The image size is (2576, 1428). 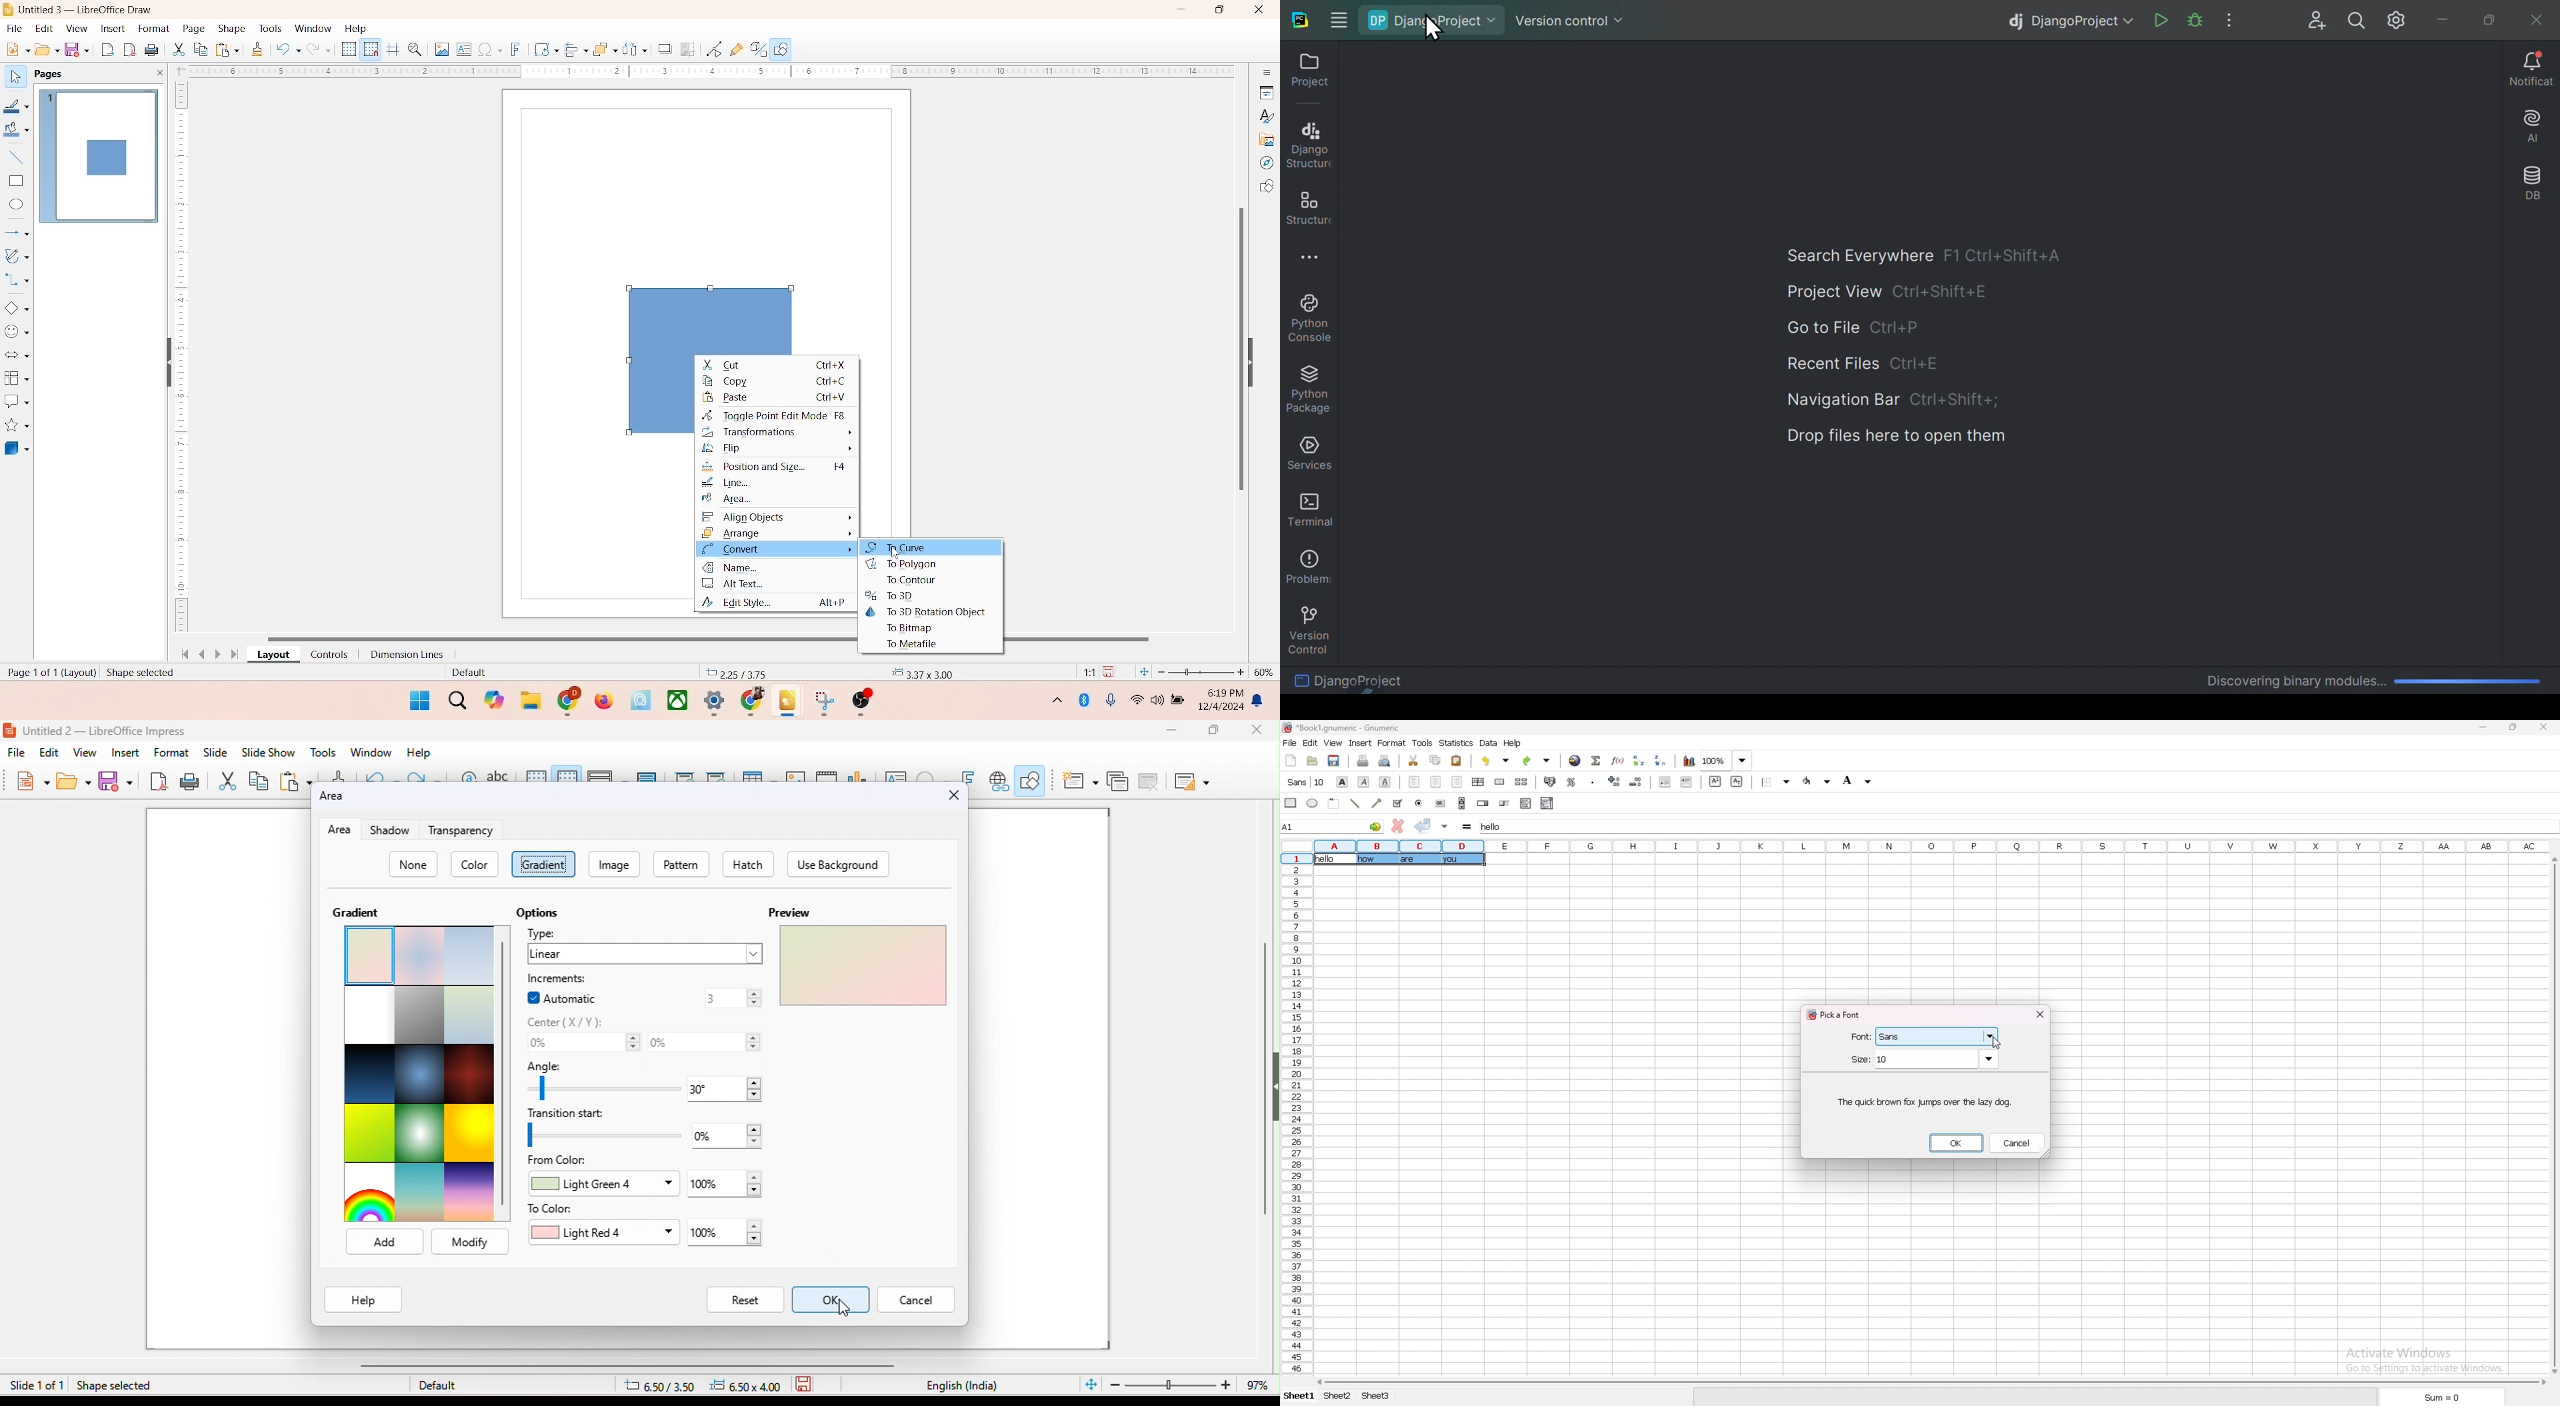 What do you see at coordinates (1573, 781) in the screenshot?
I see `percentage` at bounding box center [1573, 781].